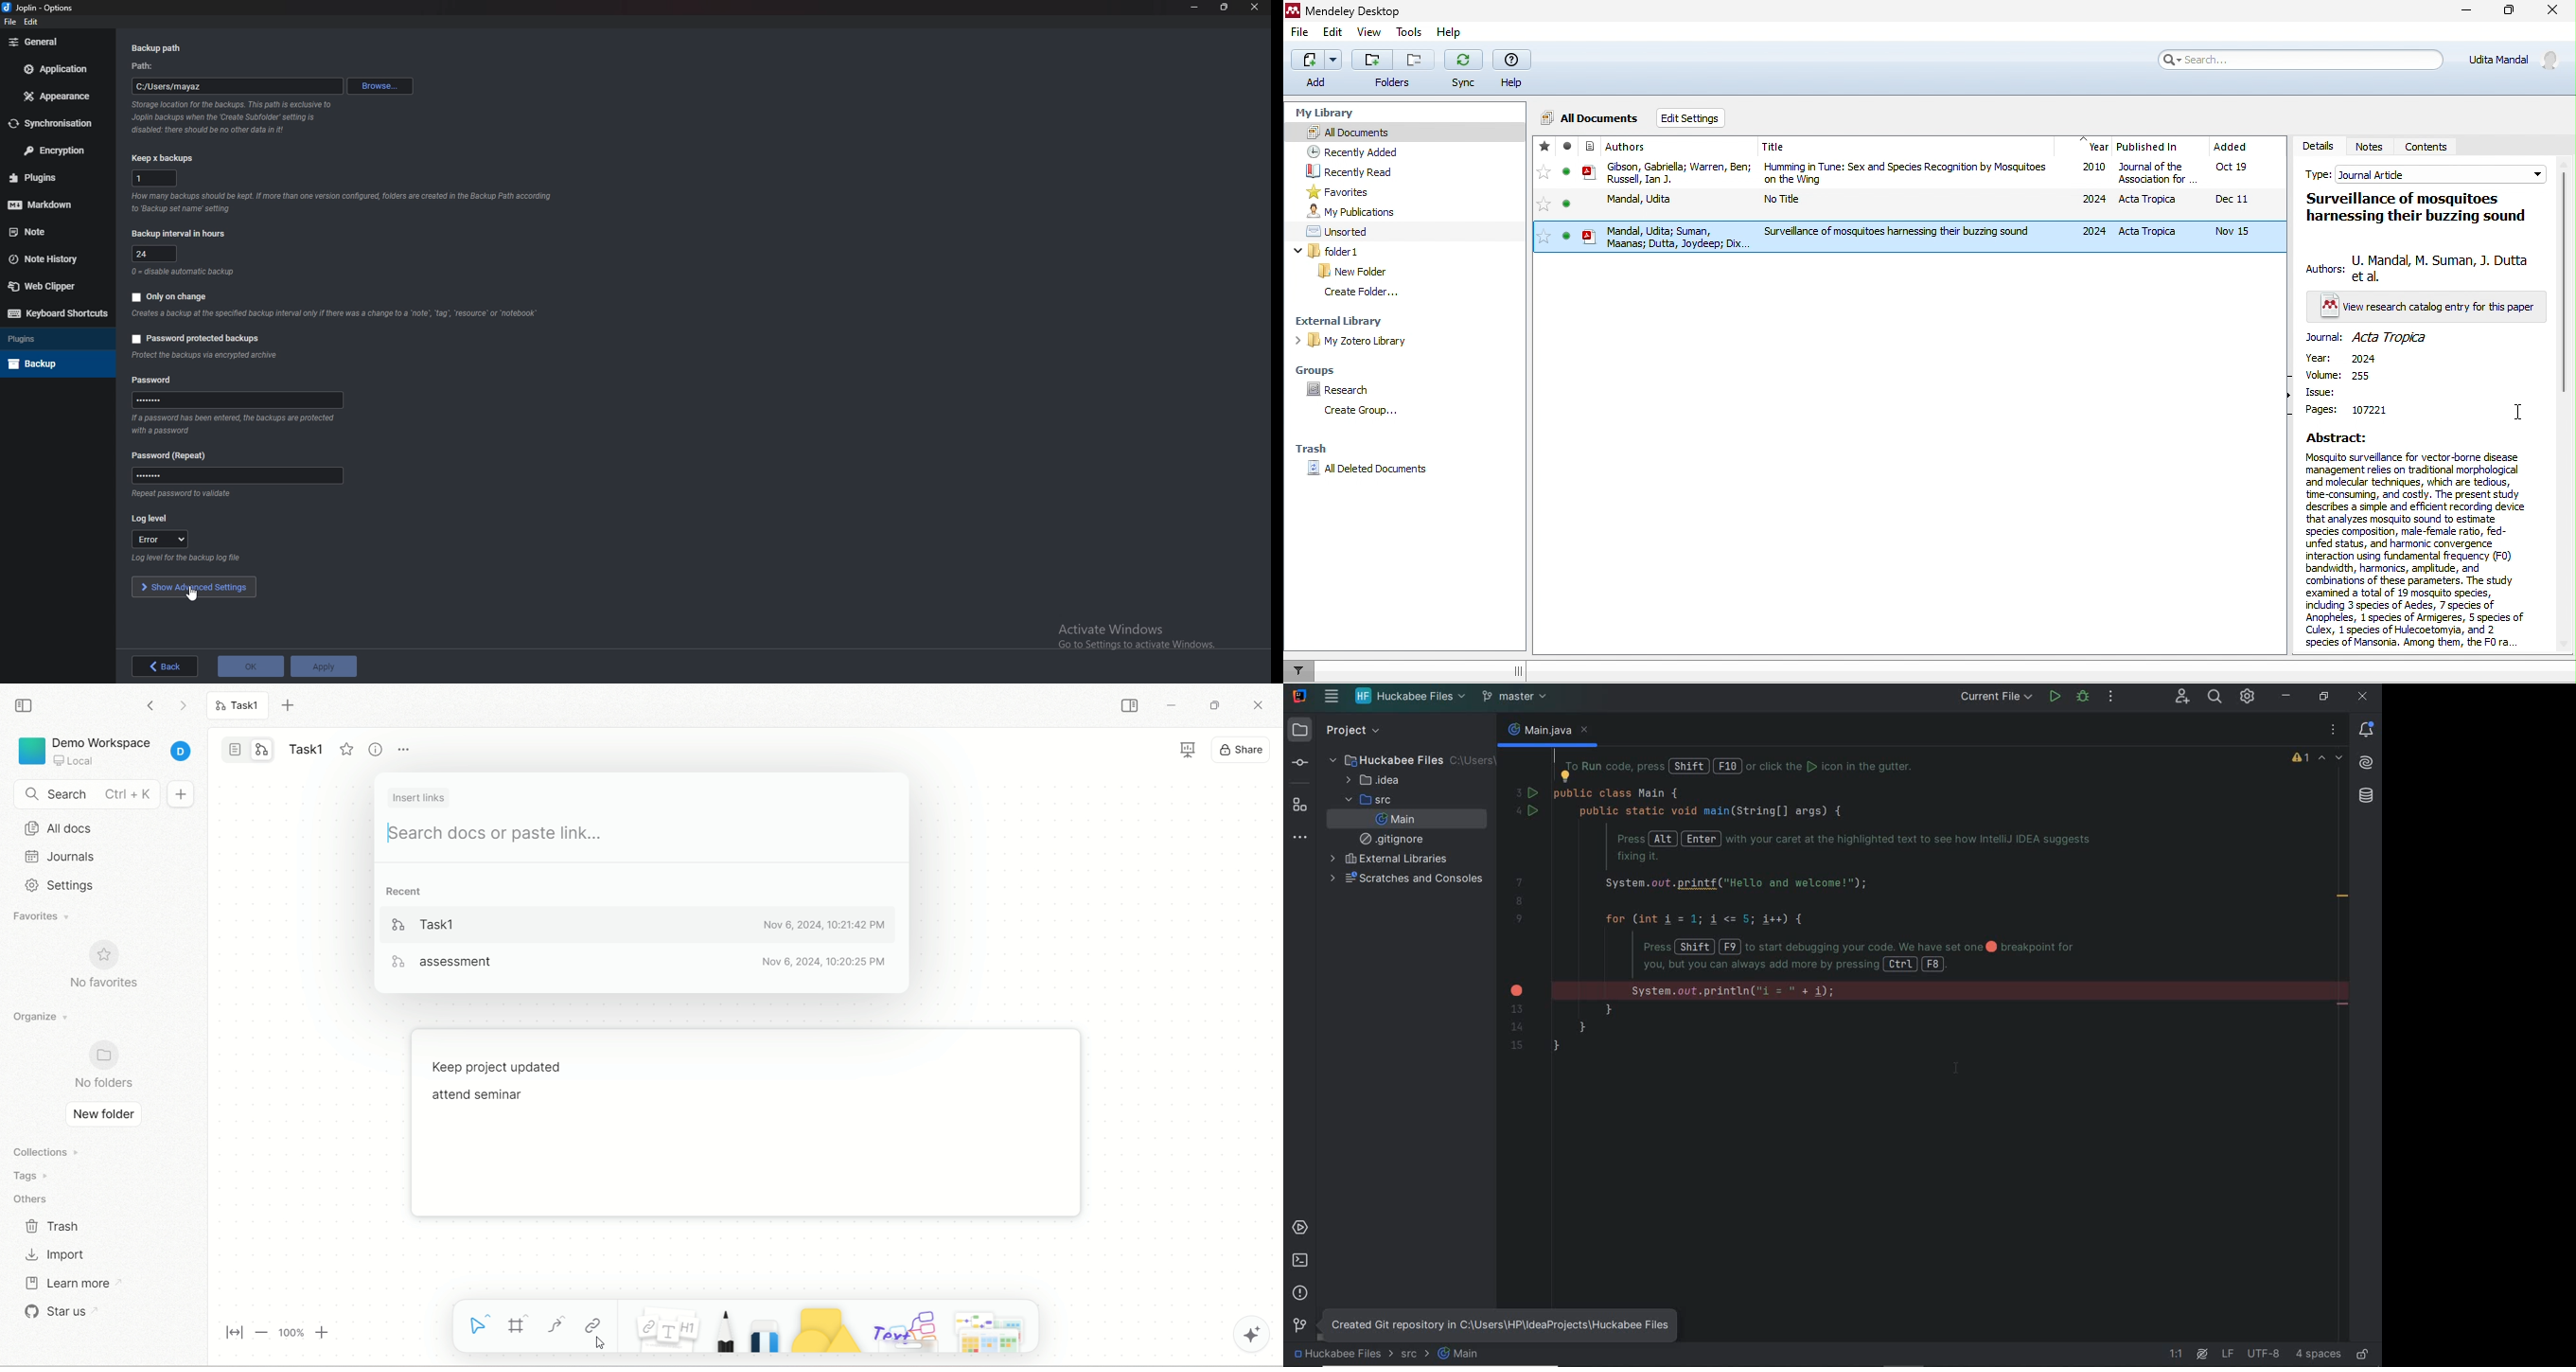  I want to click on Password, so click(238, 400).